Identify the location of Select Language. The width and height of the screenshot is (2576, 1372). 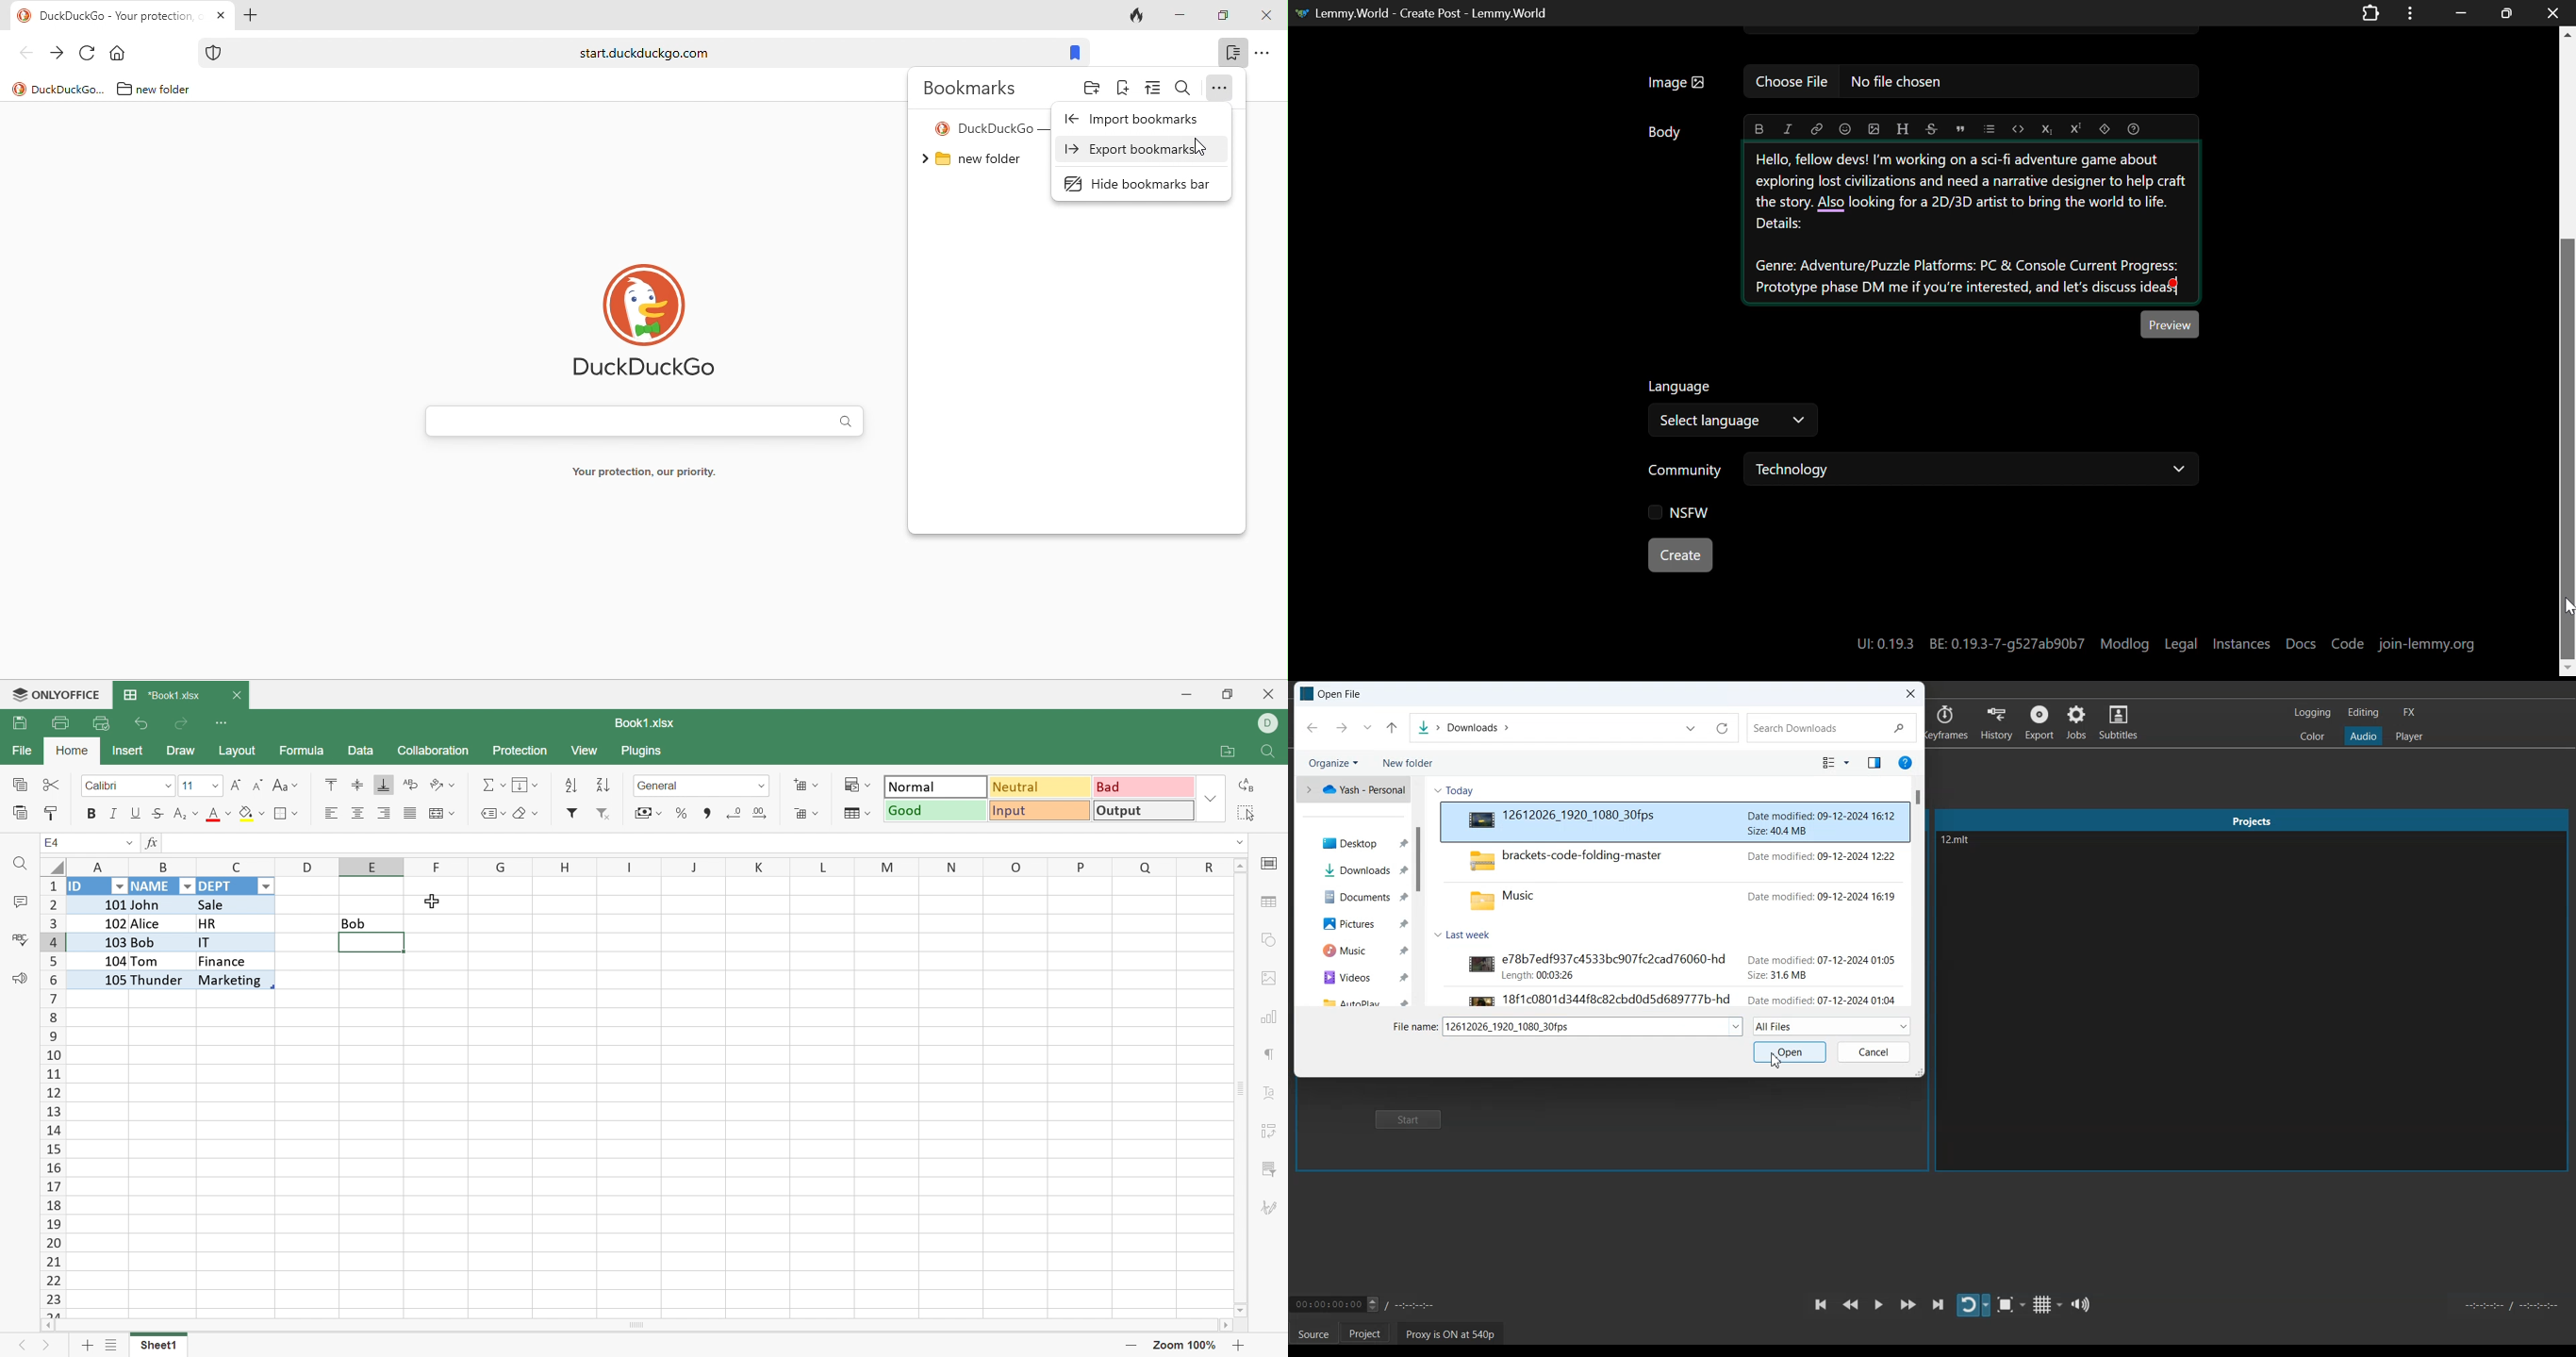
(1733, 421).